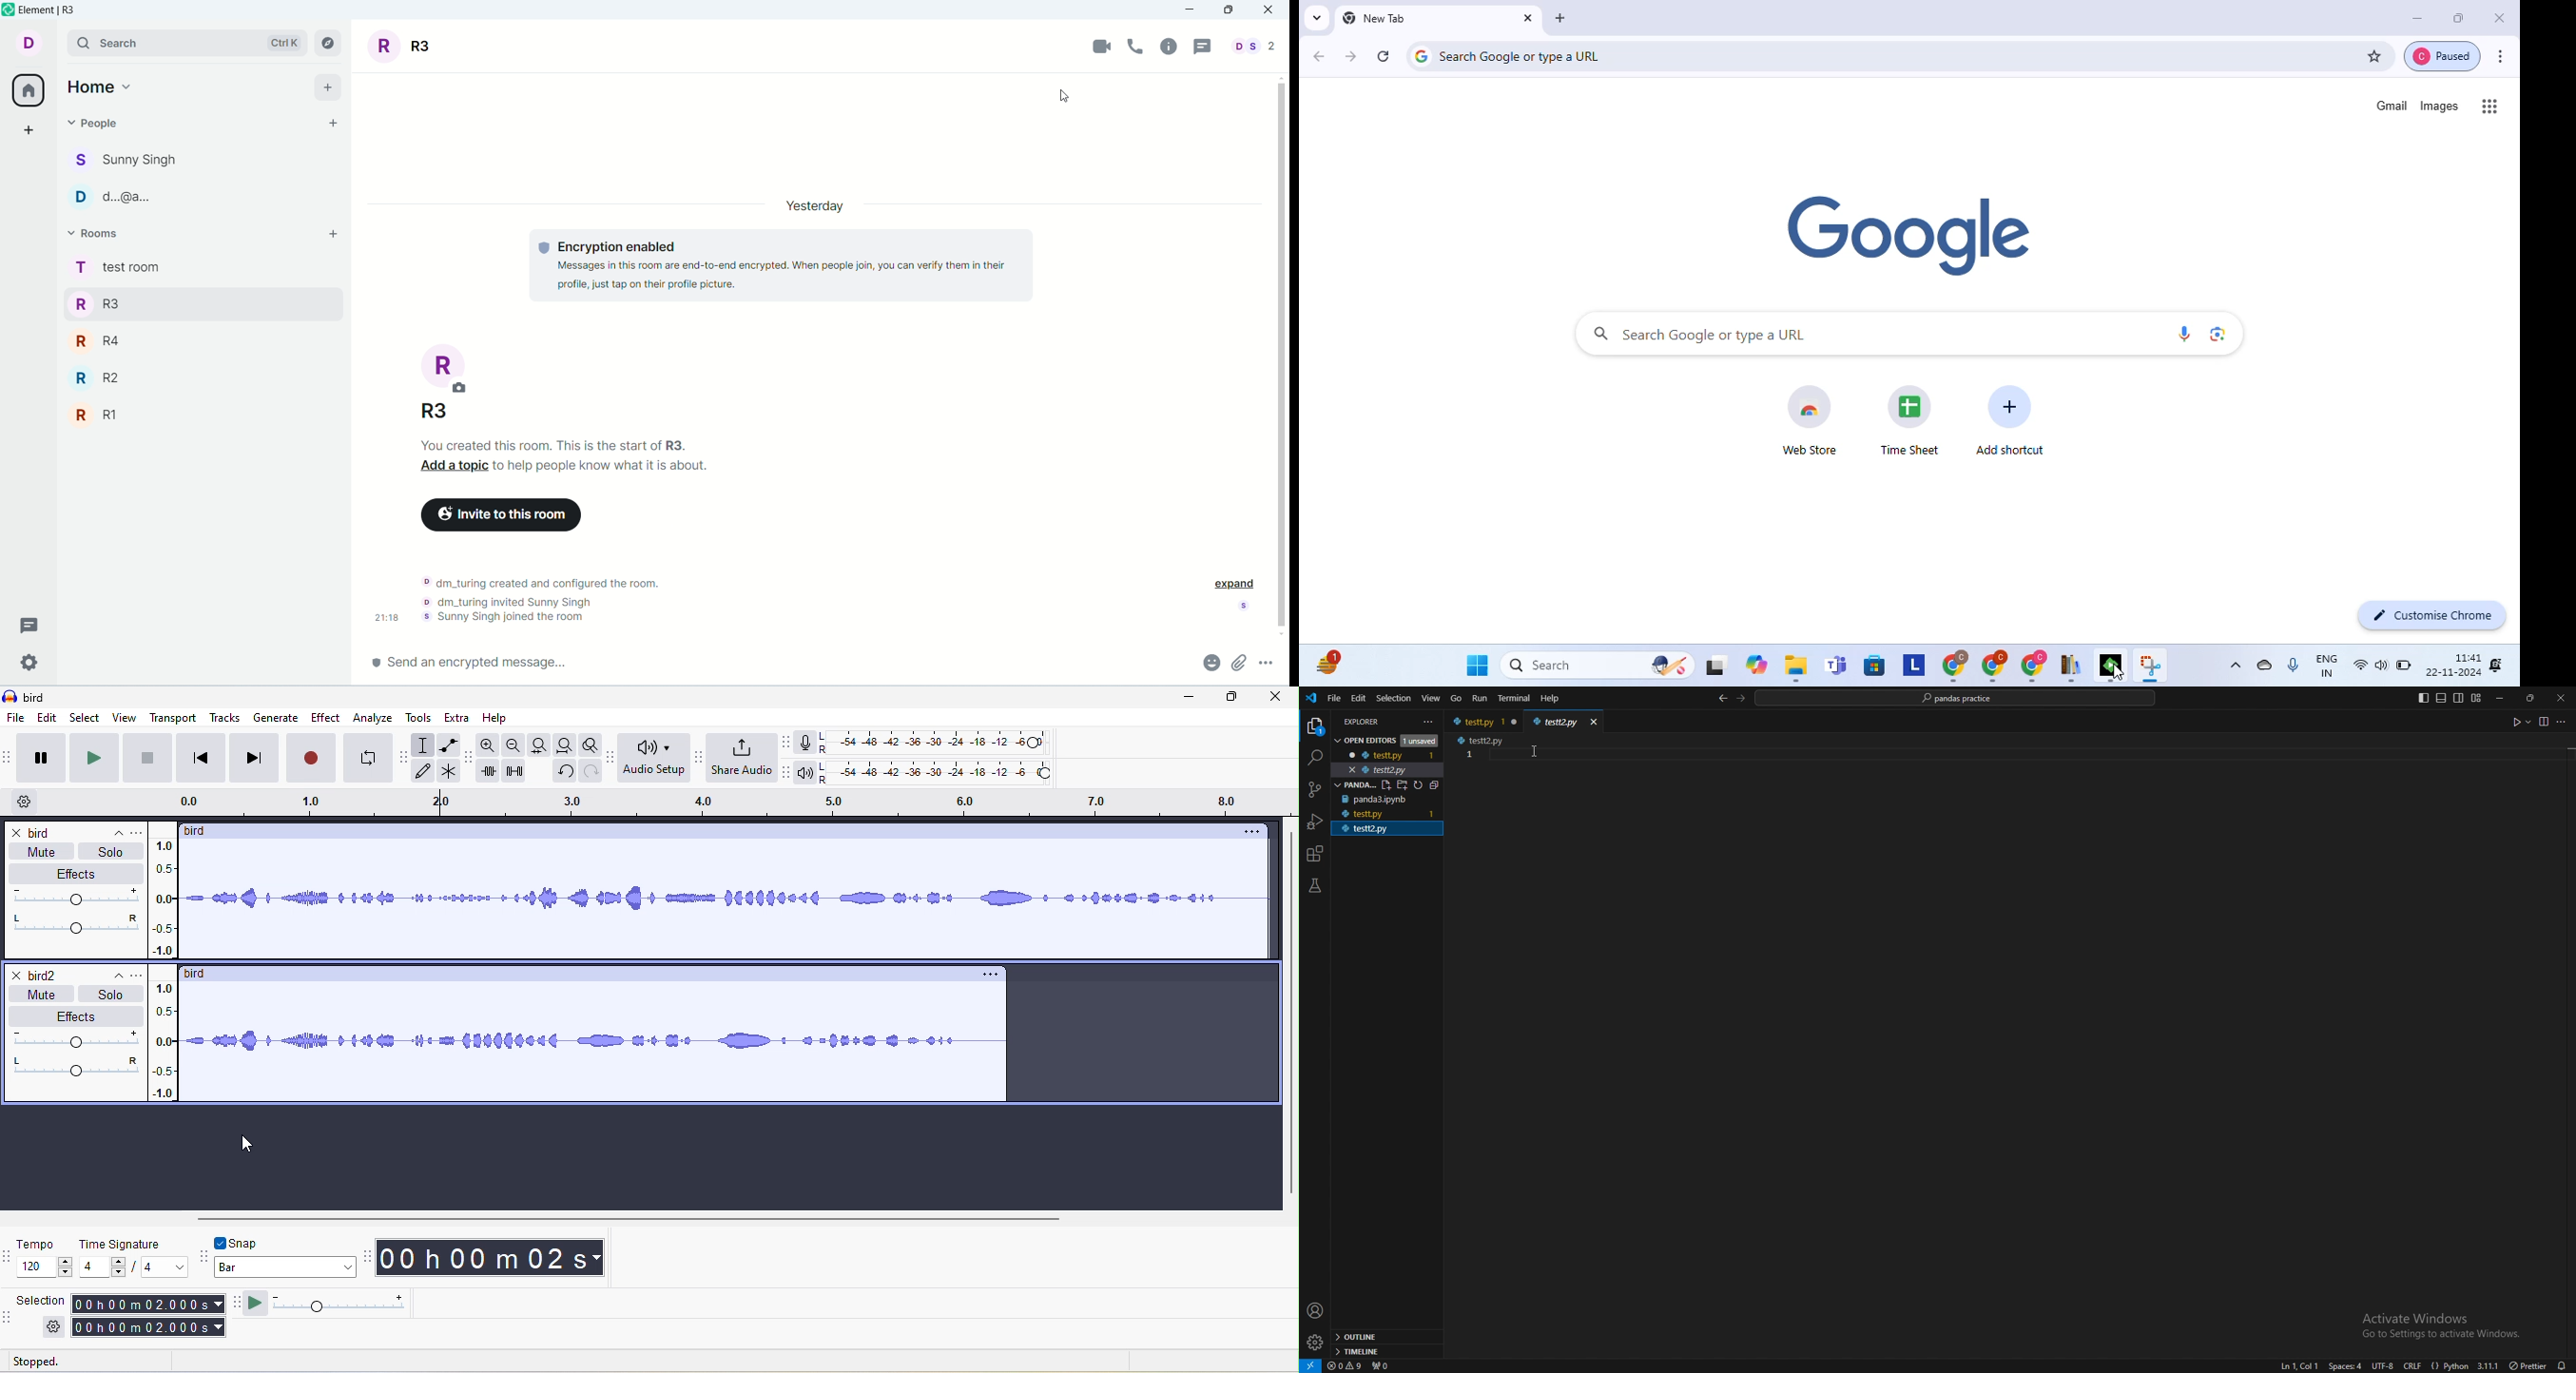 The image size is (2576, 1400). Describe the element at coordinates (1385, 1350) in the screenshot. I see `timeline` at that location.